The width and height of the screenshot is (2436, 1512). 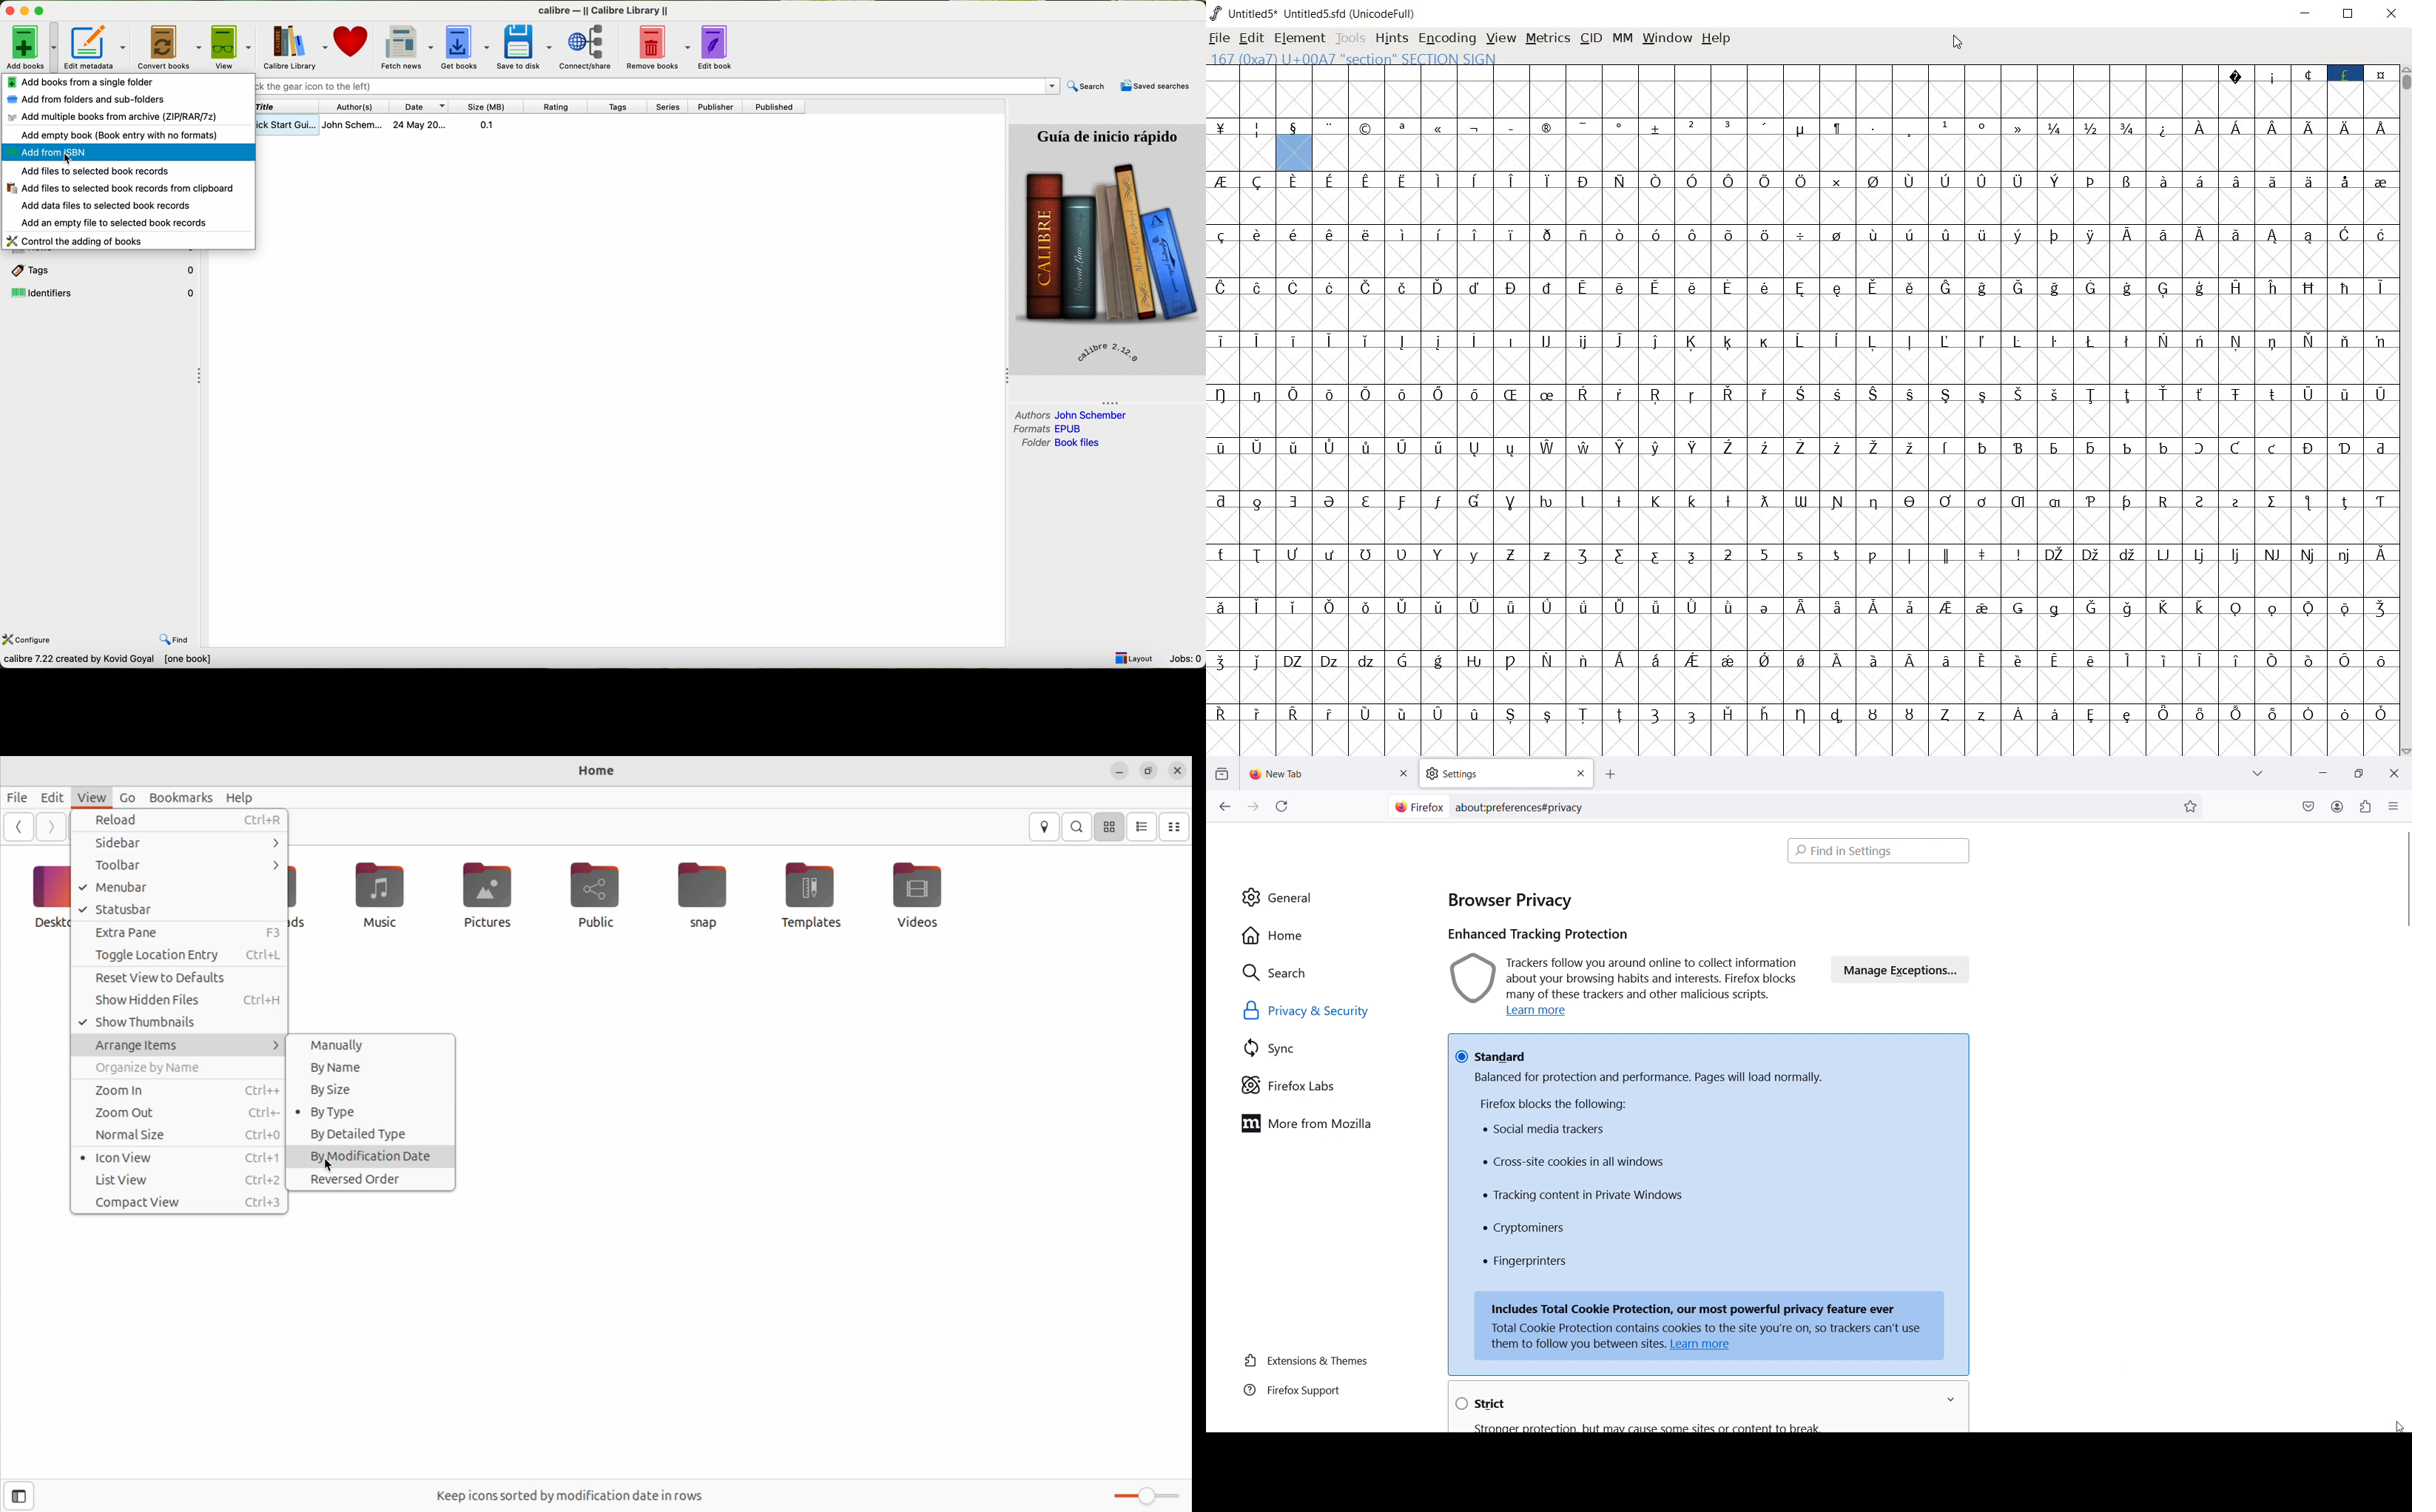 What do you see at coordinates (1509, 897) in the screenshot?
I see `browser privacy` at bounding box center [1509, 897].